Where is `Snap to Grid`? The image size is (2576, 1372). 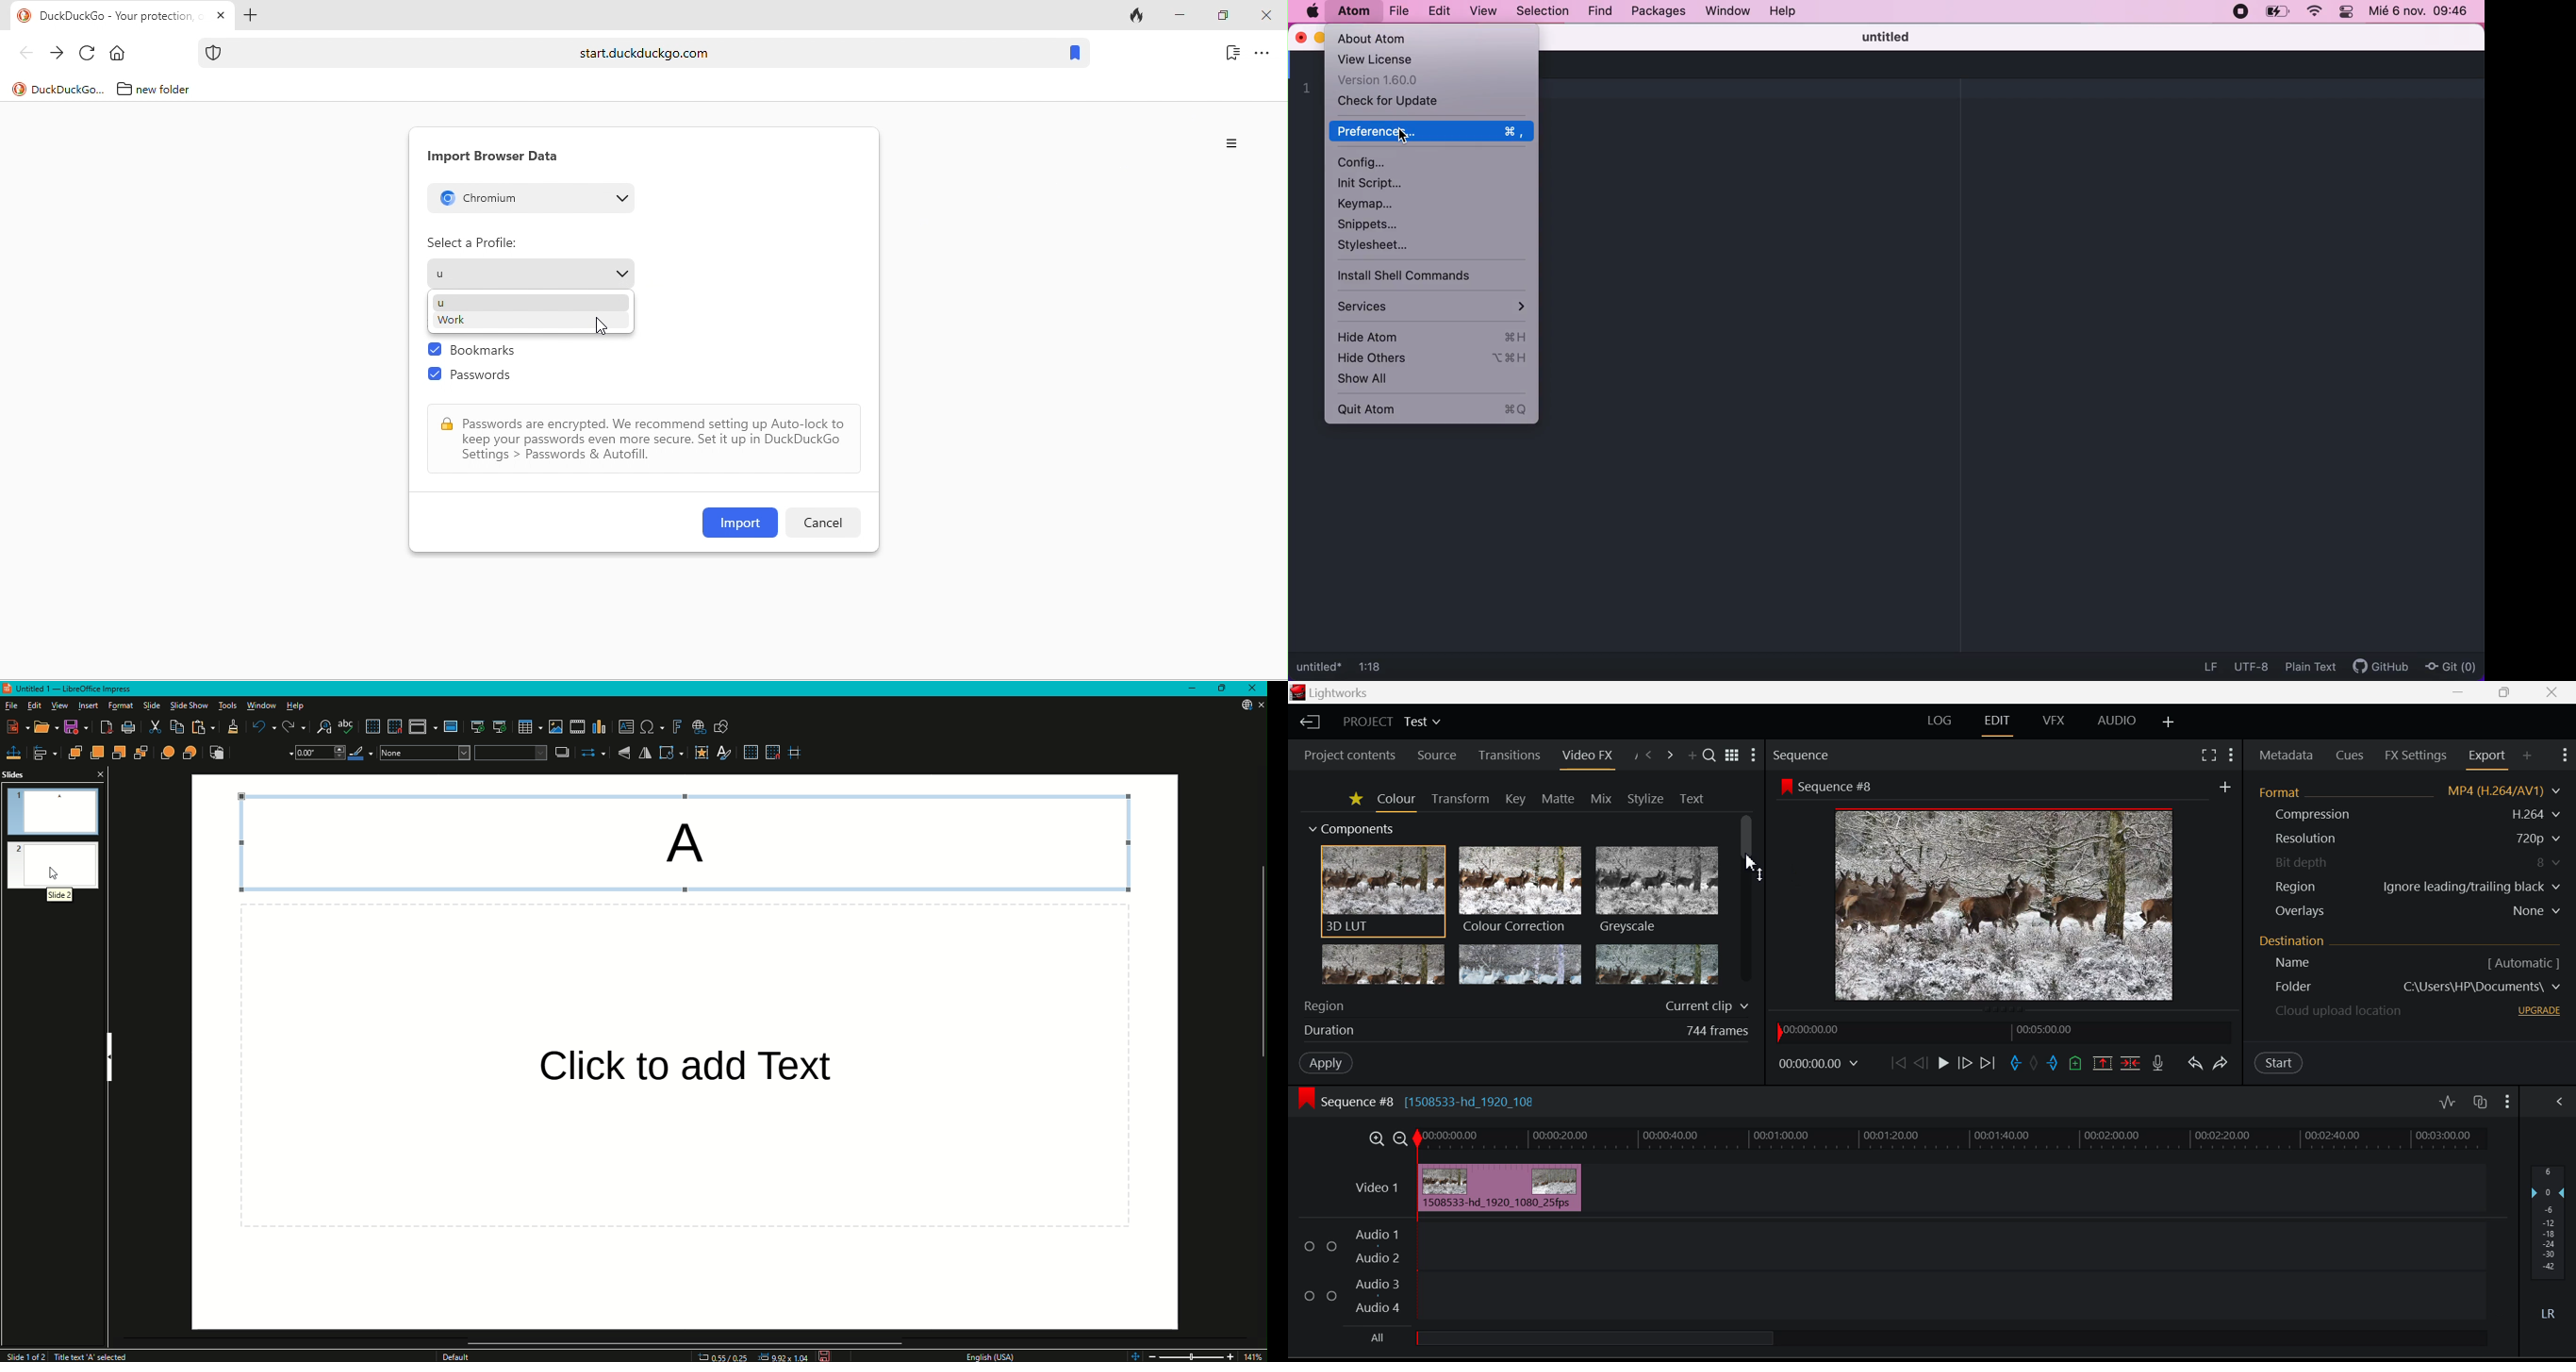 Snap to Grid is located at coordinates (773, 753).